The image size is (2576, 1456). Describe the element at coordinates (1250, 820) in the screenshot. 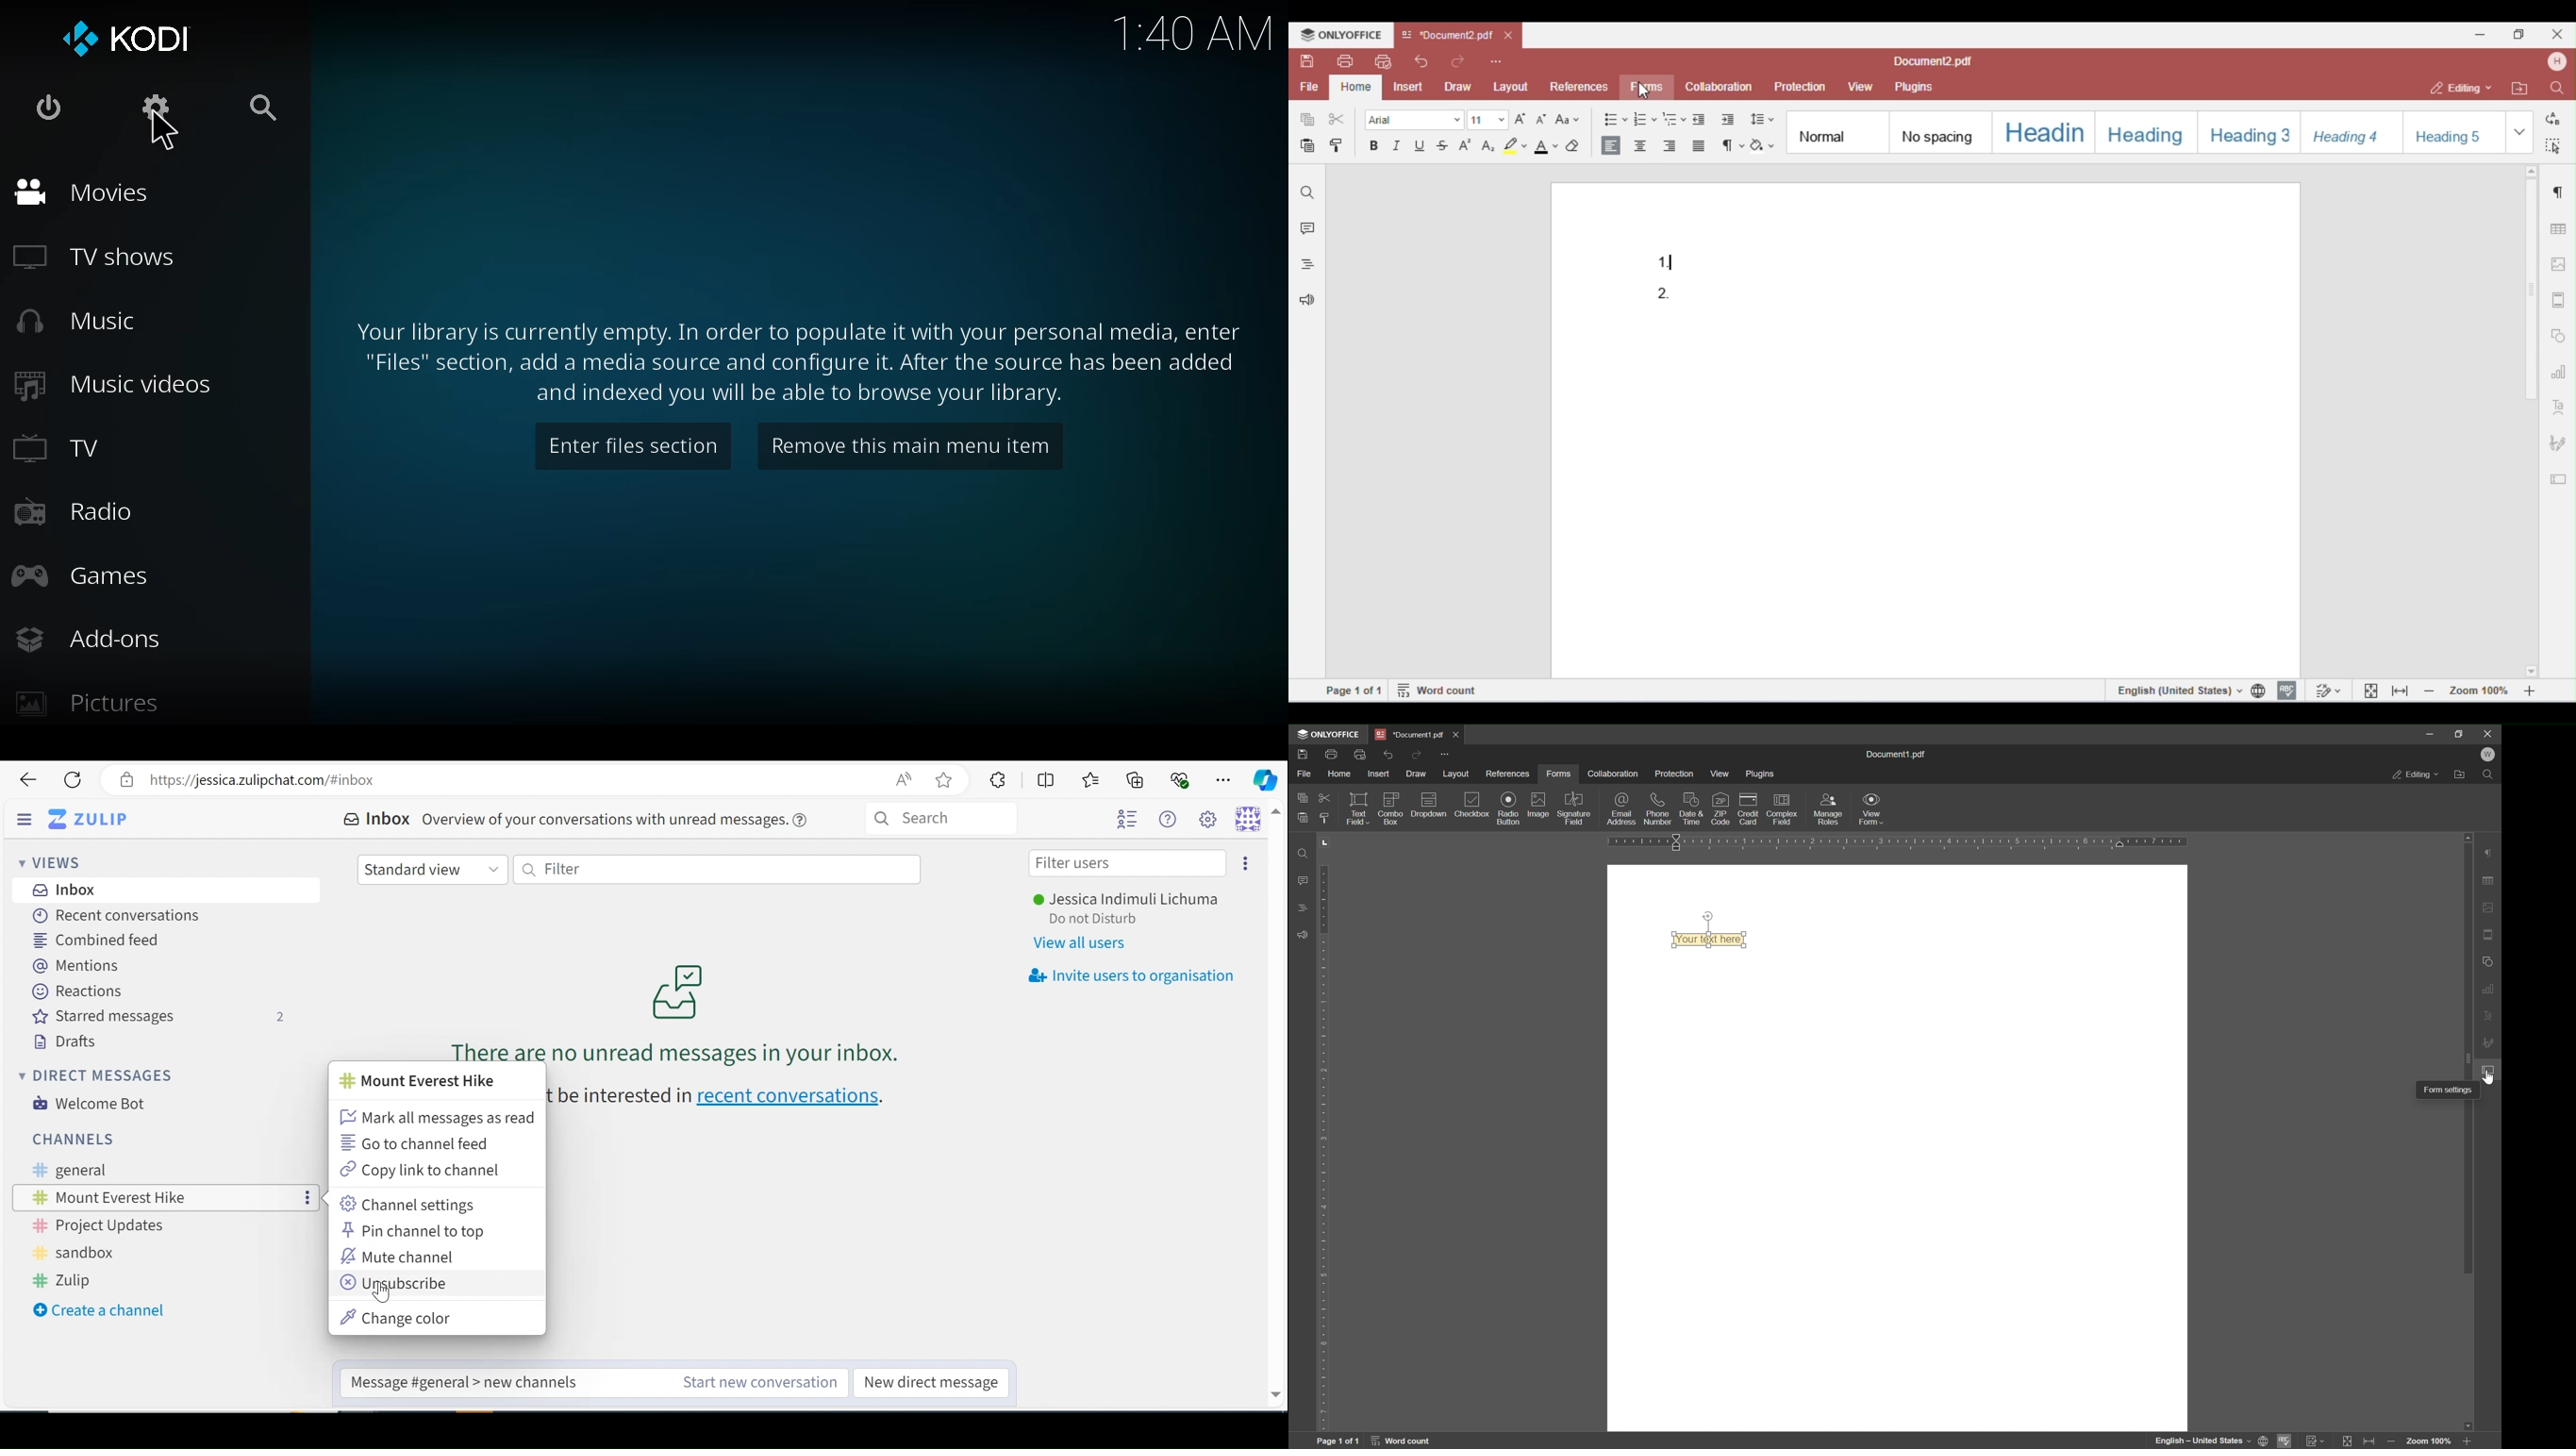

I see `Personal menu` at that location.